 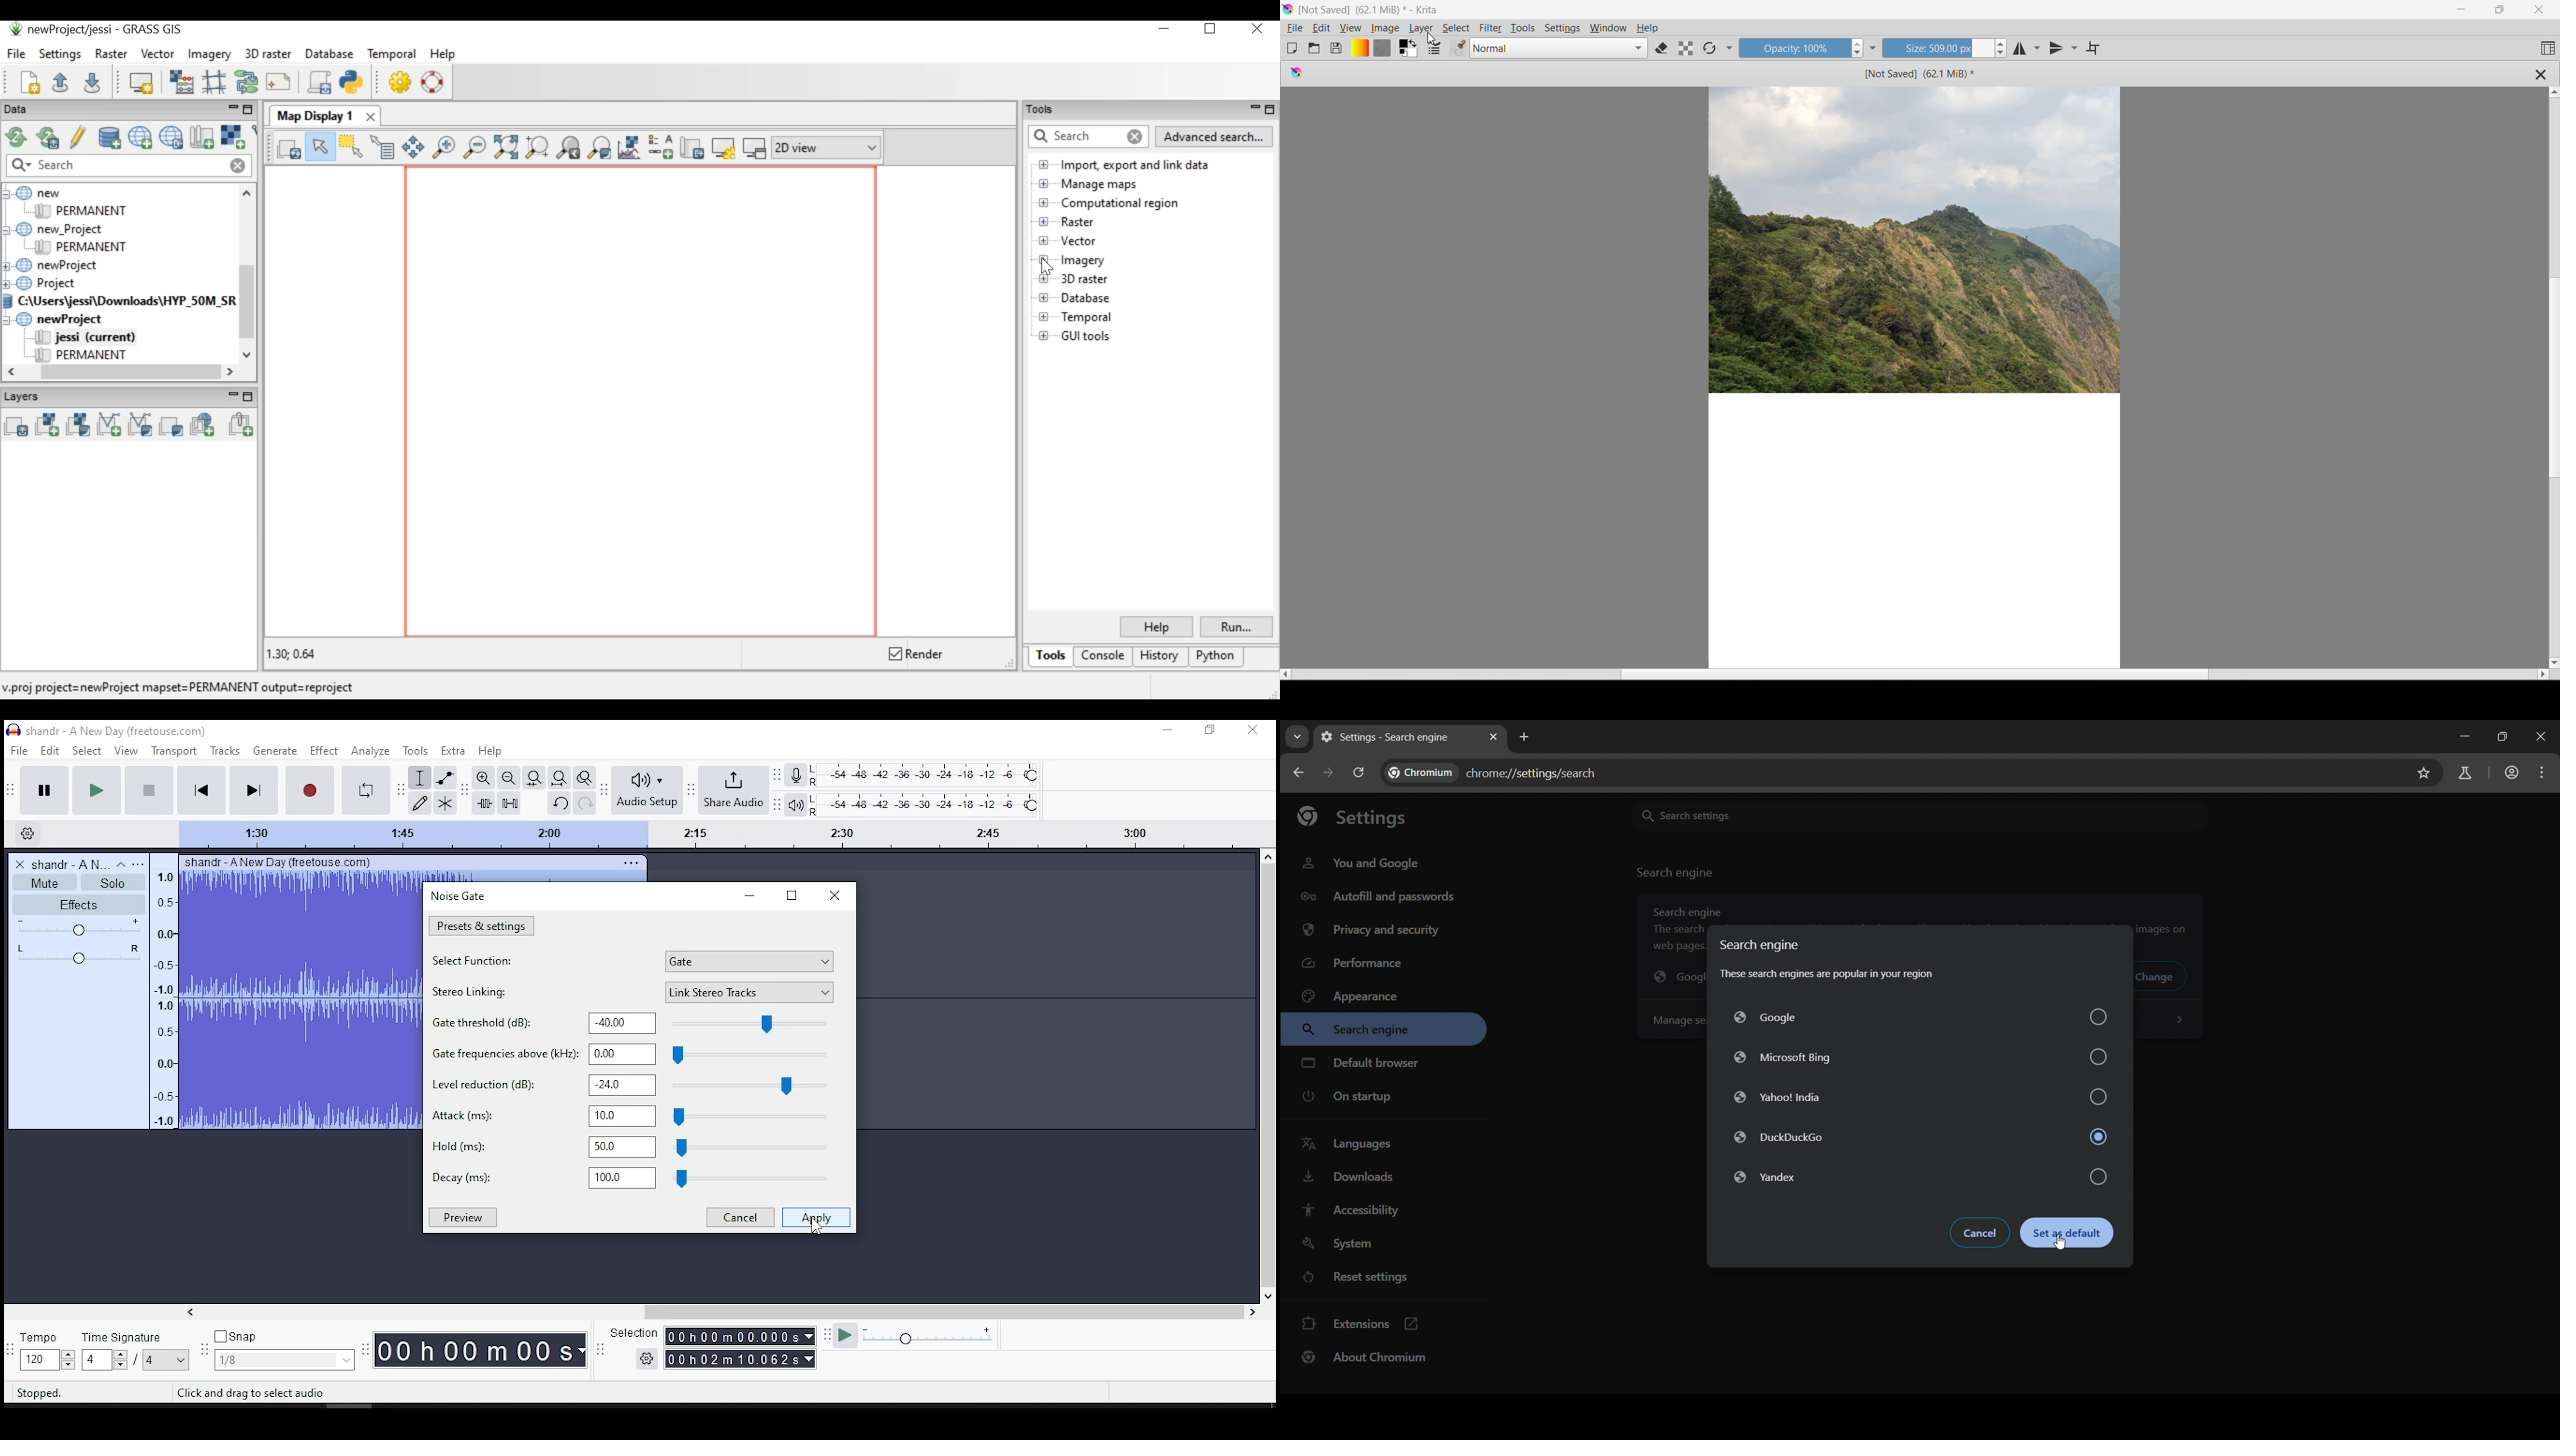 What do you see at coordinates (631, 962) in the screenshot?
I see `select function` at bounding box center [631, 962].